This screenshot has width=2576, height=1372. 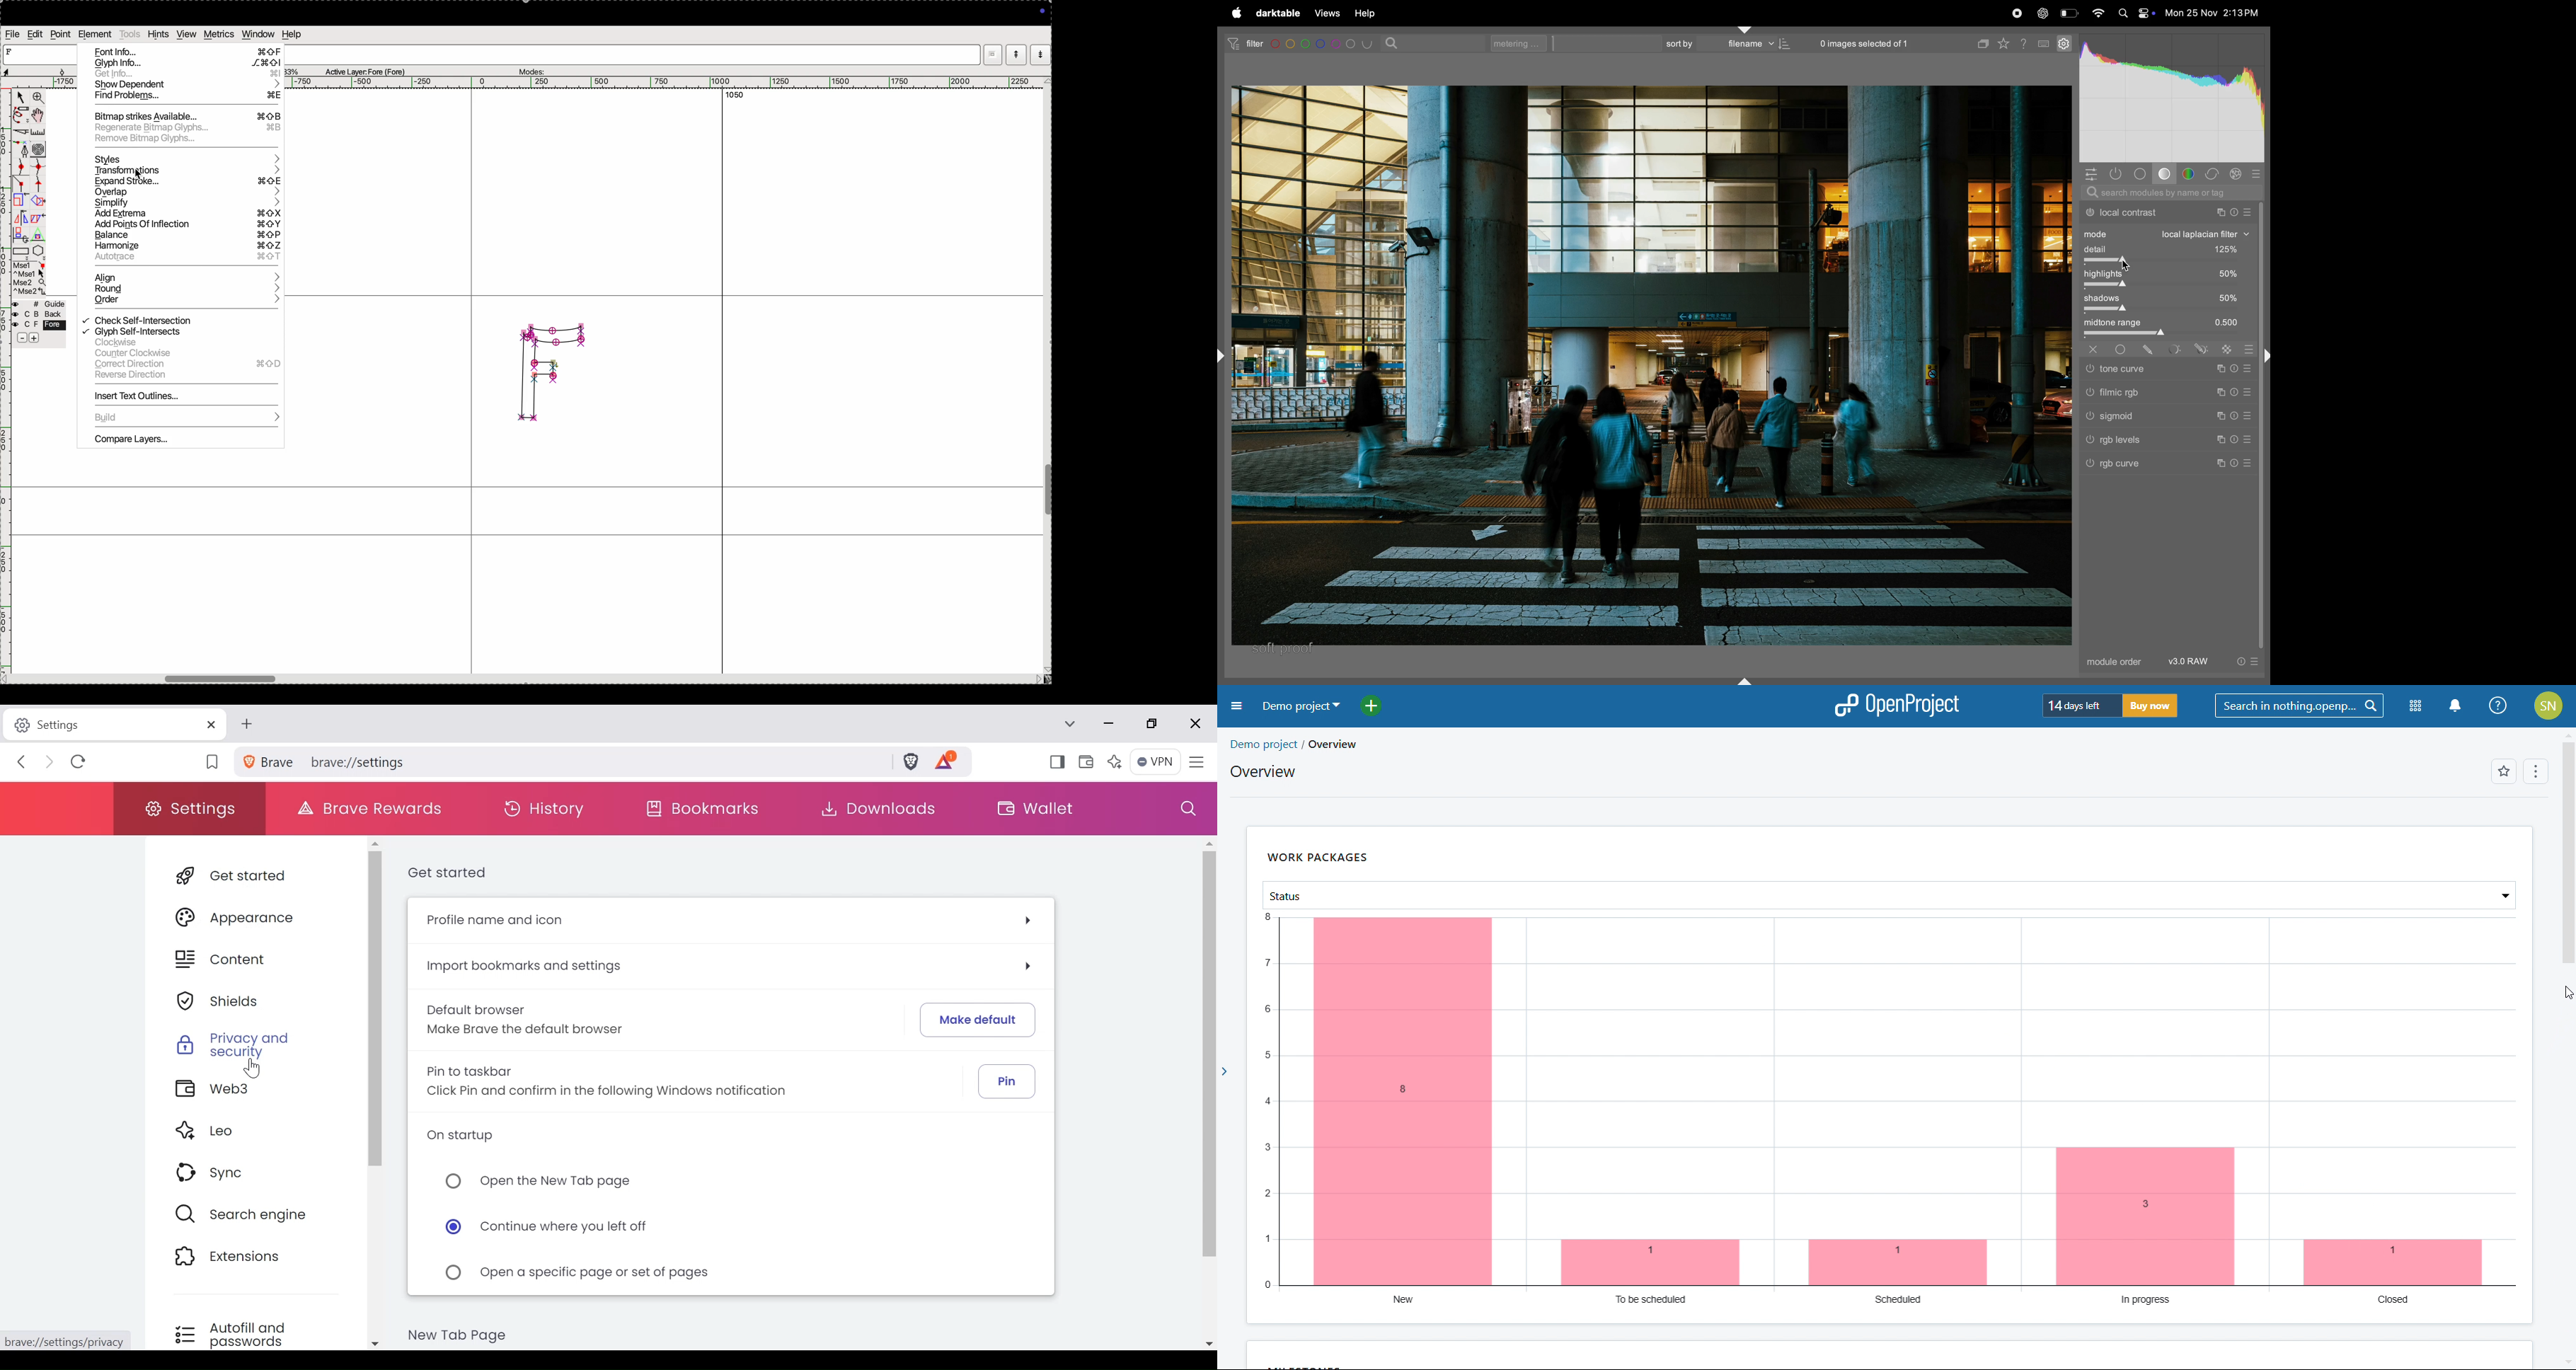 What do you see at coordinates (1318, 857) in the screenshot?
I see `work packages` at bounding box center [1318, 857].